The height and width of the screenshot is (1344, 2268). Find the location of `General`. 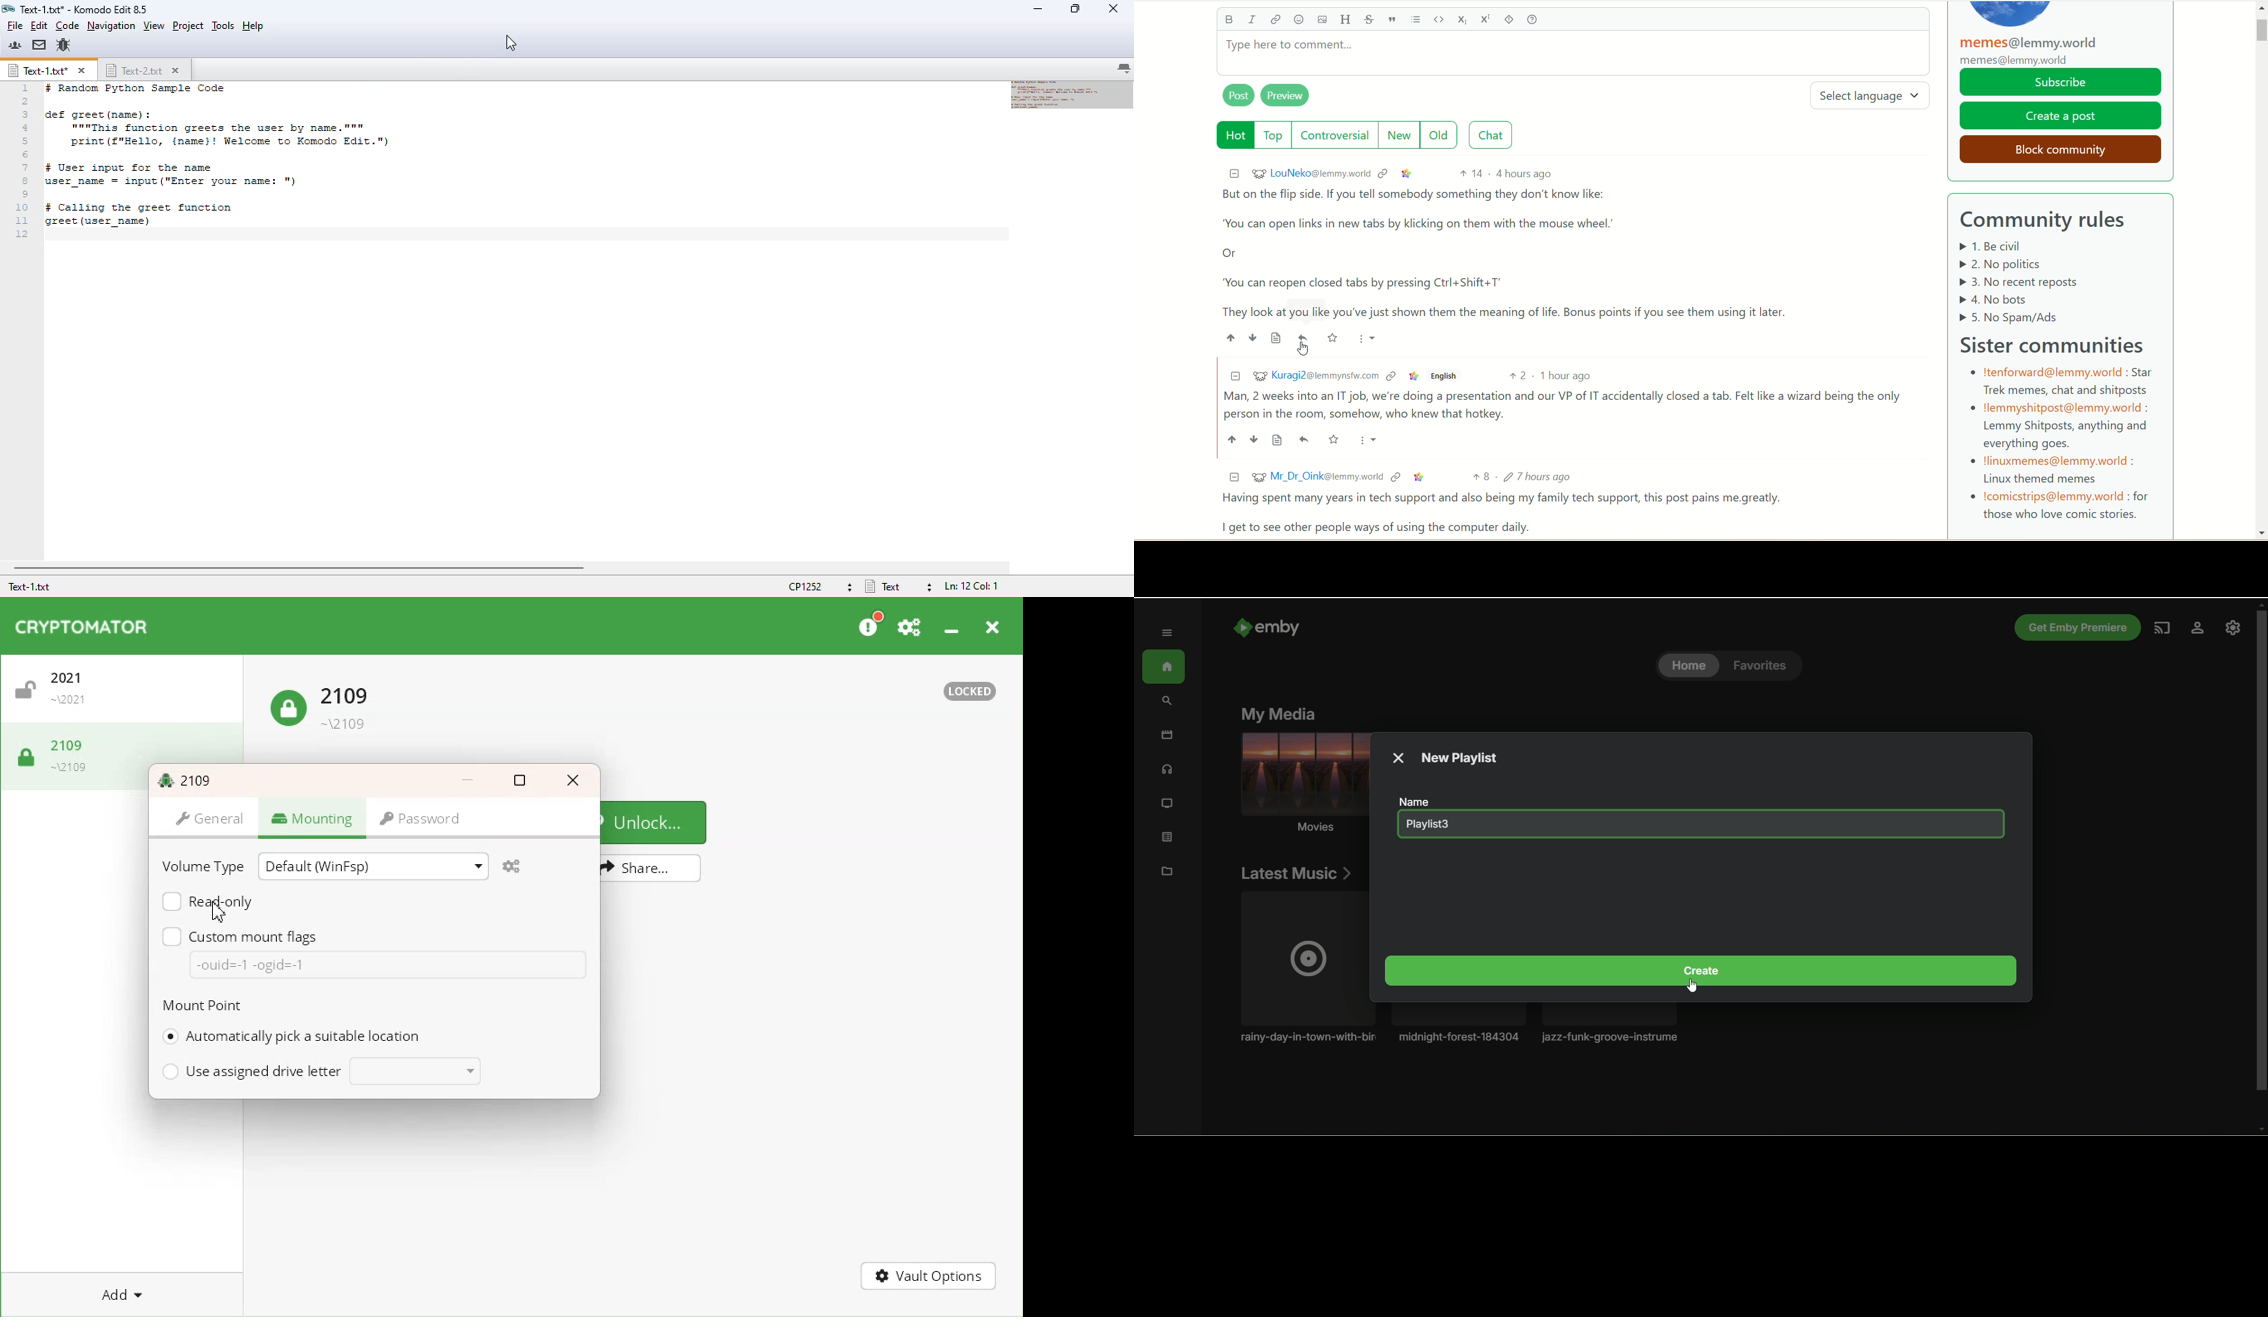

General is located at coordinates (206, 820).